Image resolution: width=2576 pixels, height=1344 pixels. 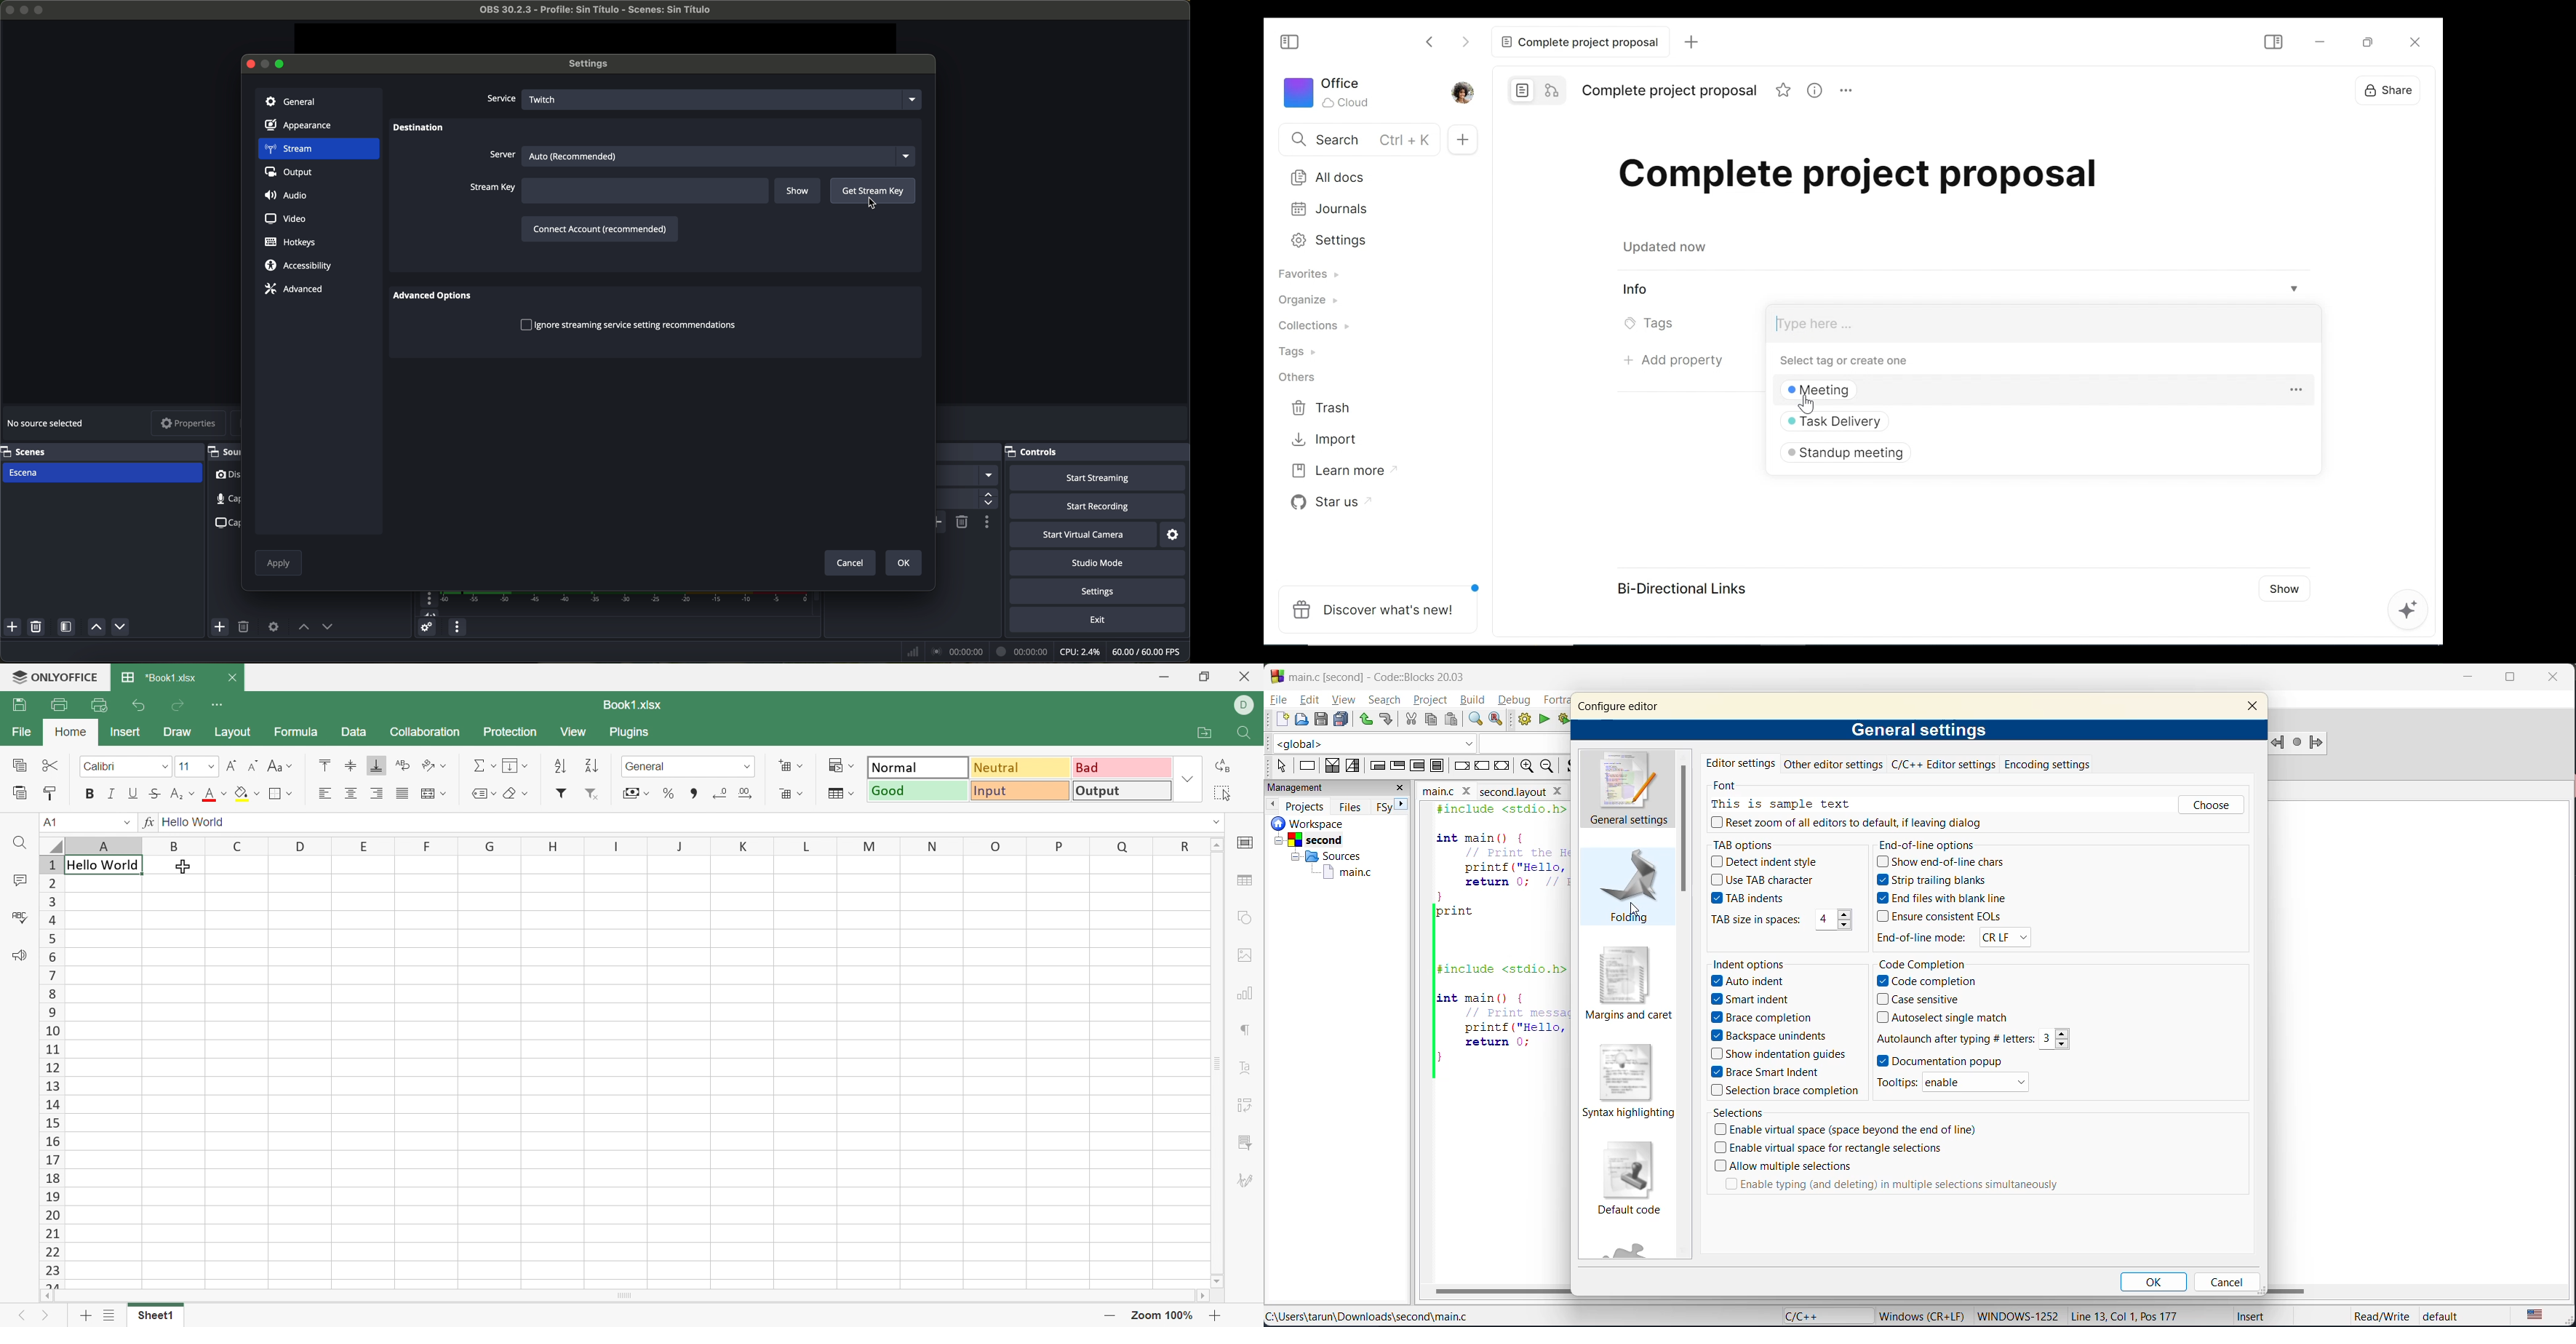 I want to click on screenshot, so click(x=225, y=522).